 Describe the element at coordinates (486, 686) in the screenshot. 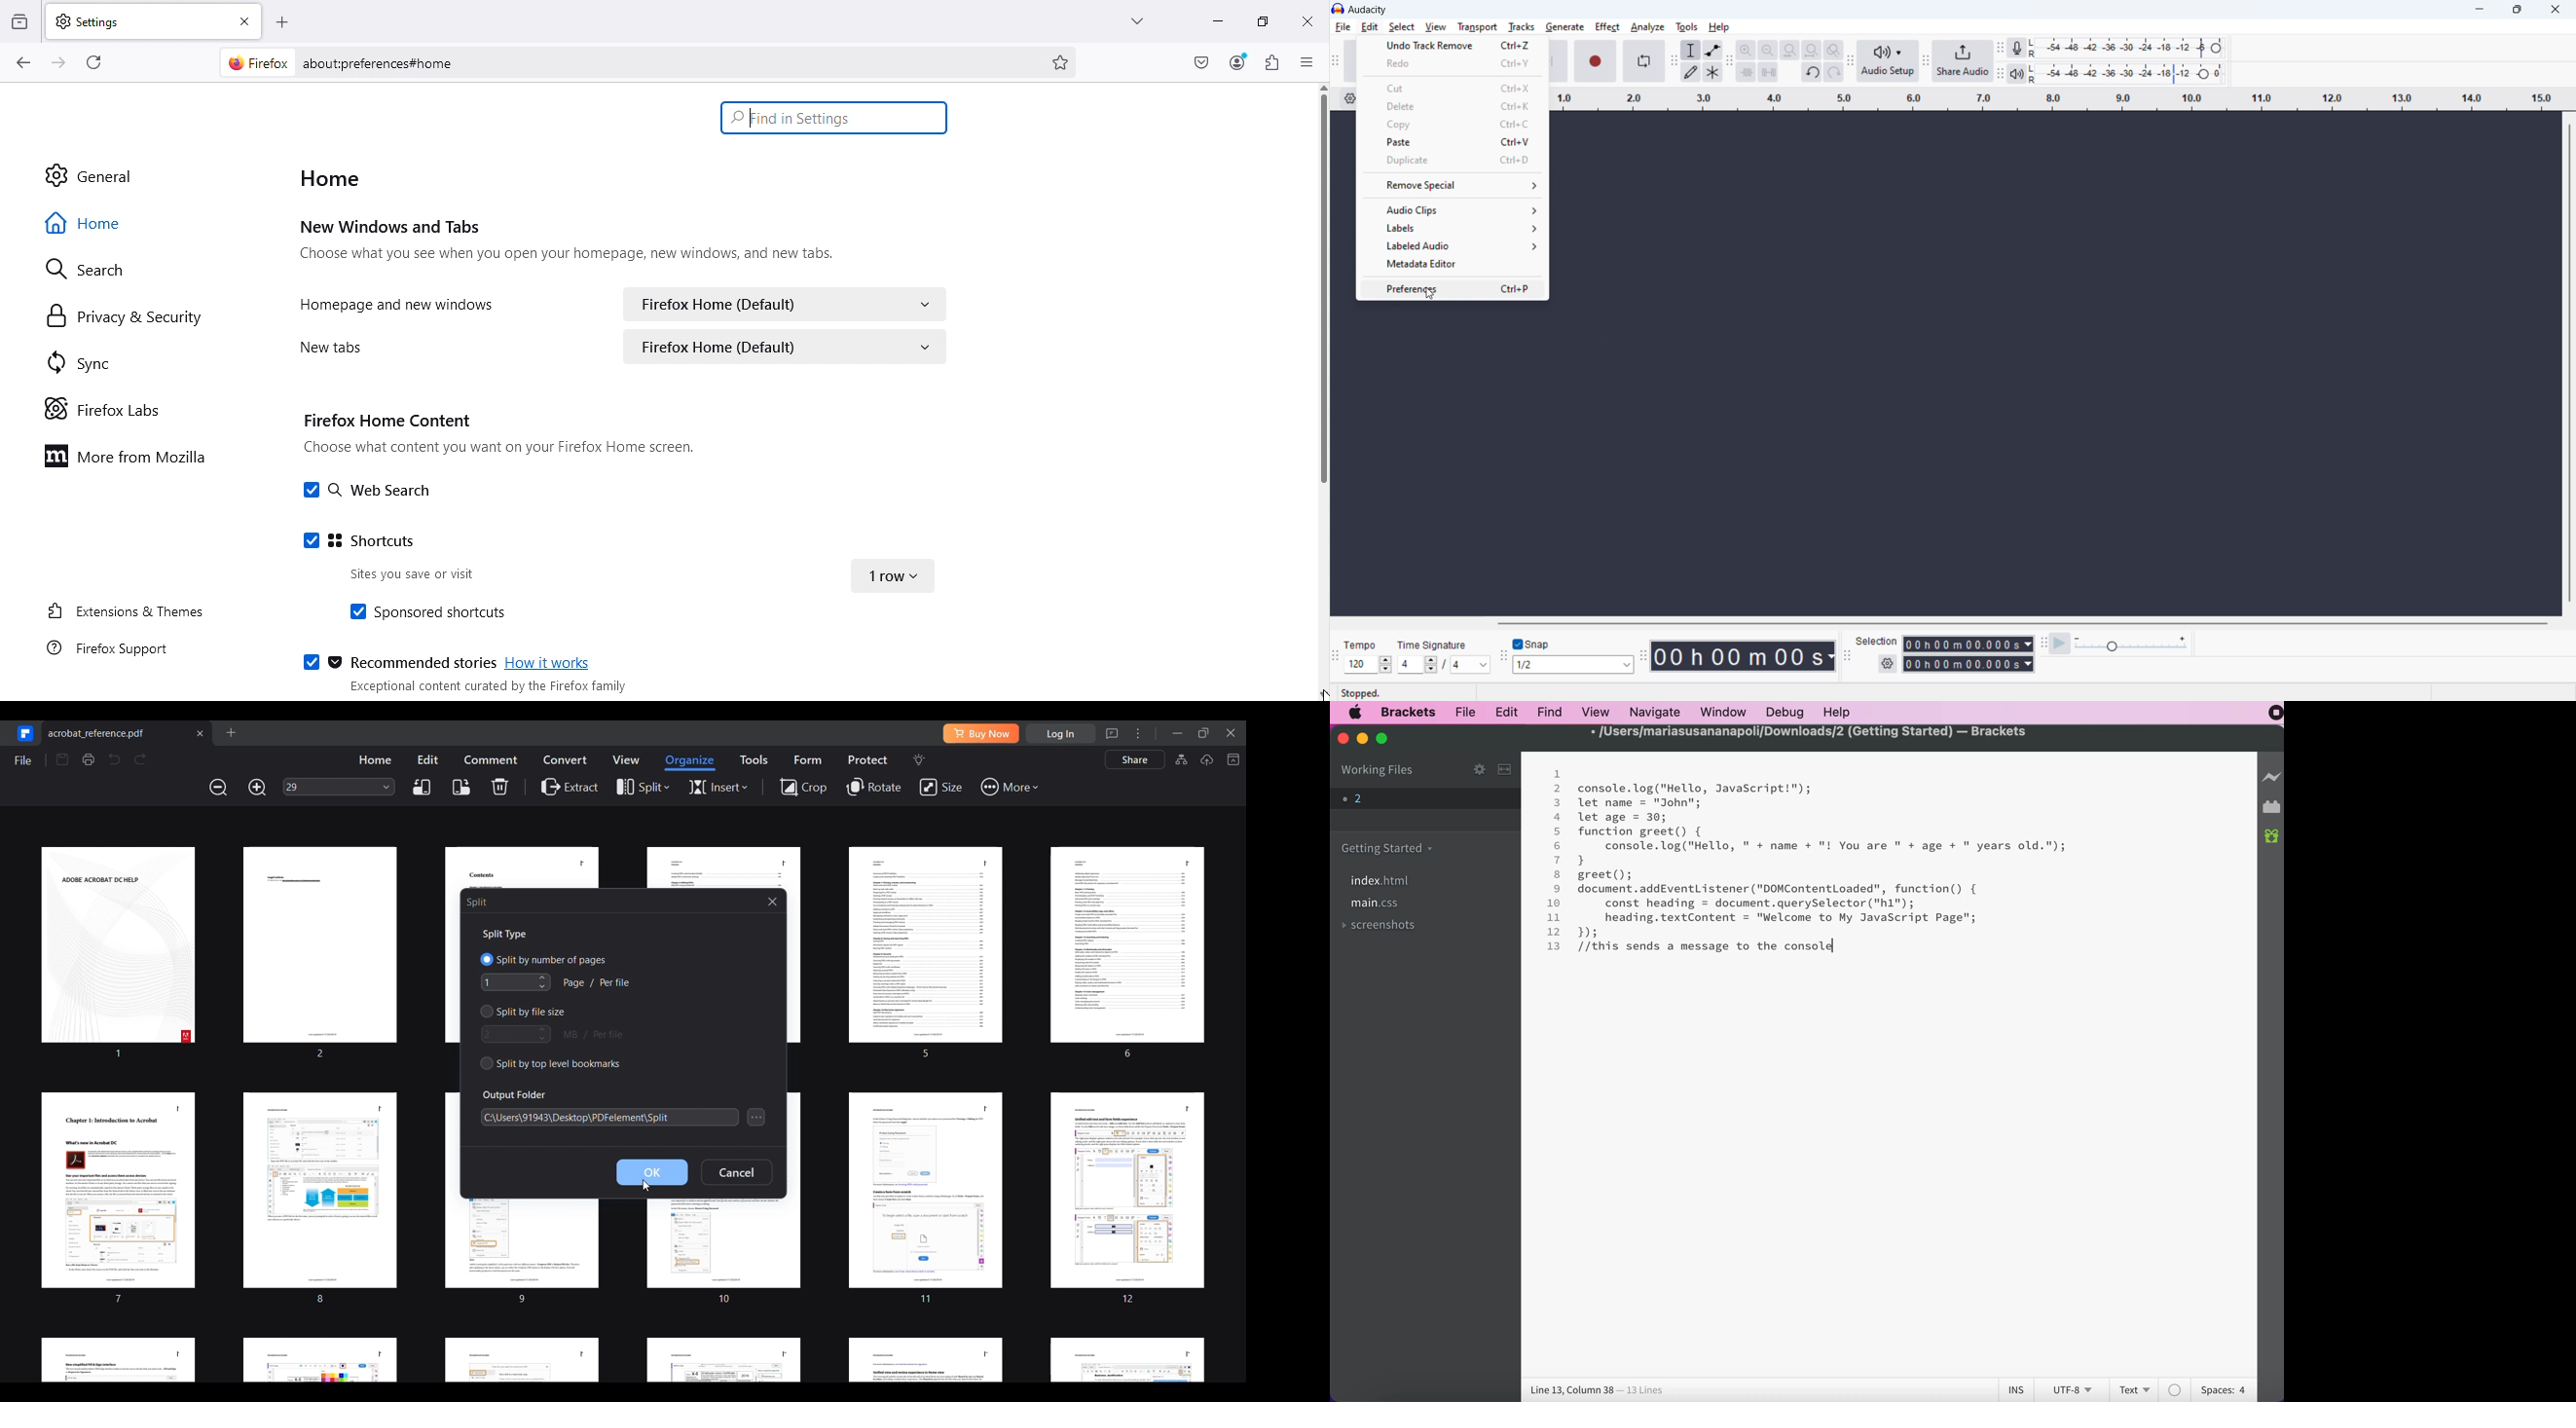

I see `Exceptional content curated by firefox family` at that location.